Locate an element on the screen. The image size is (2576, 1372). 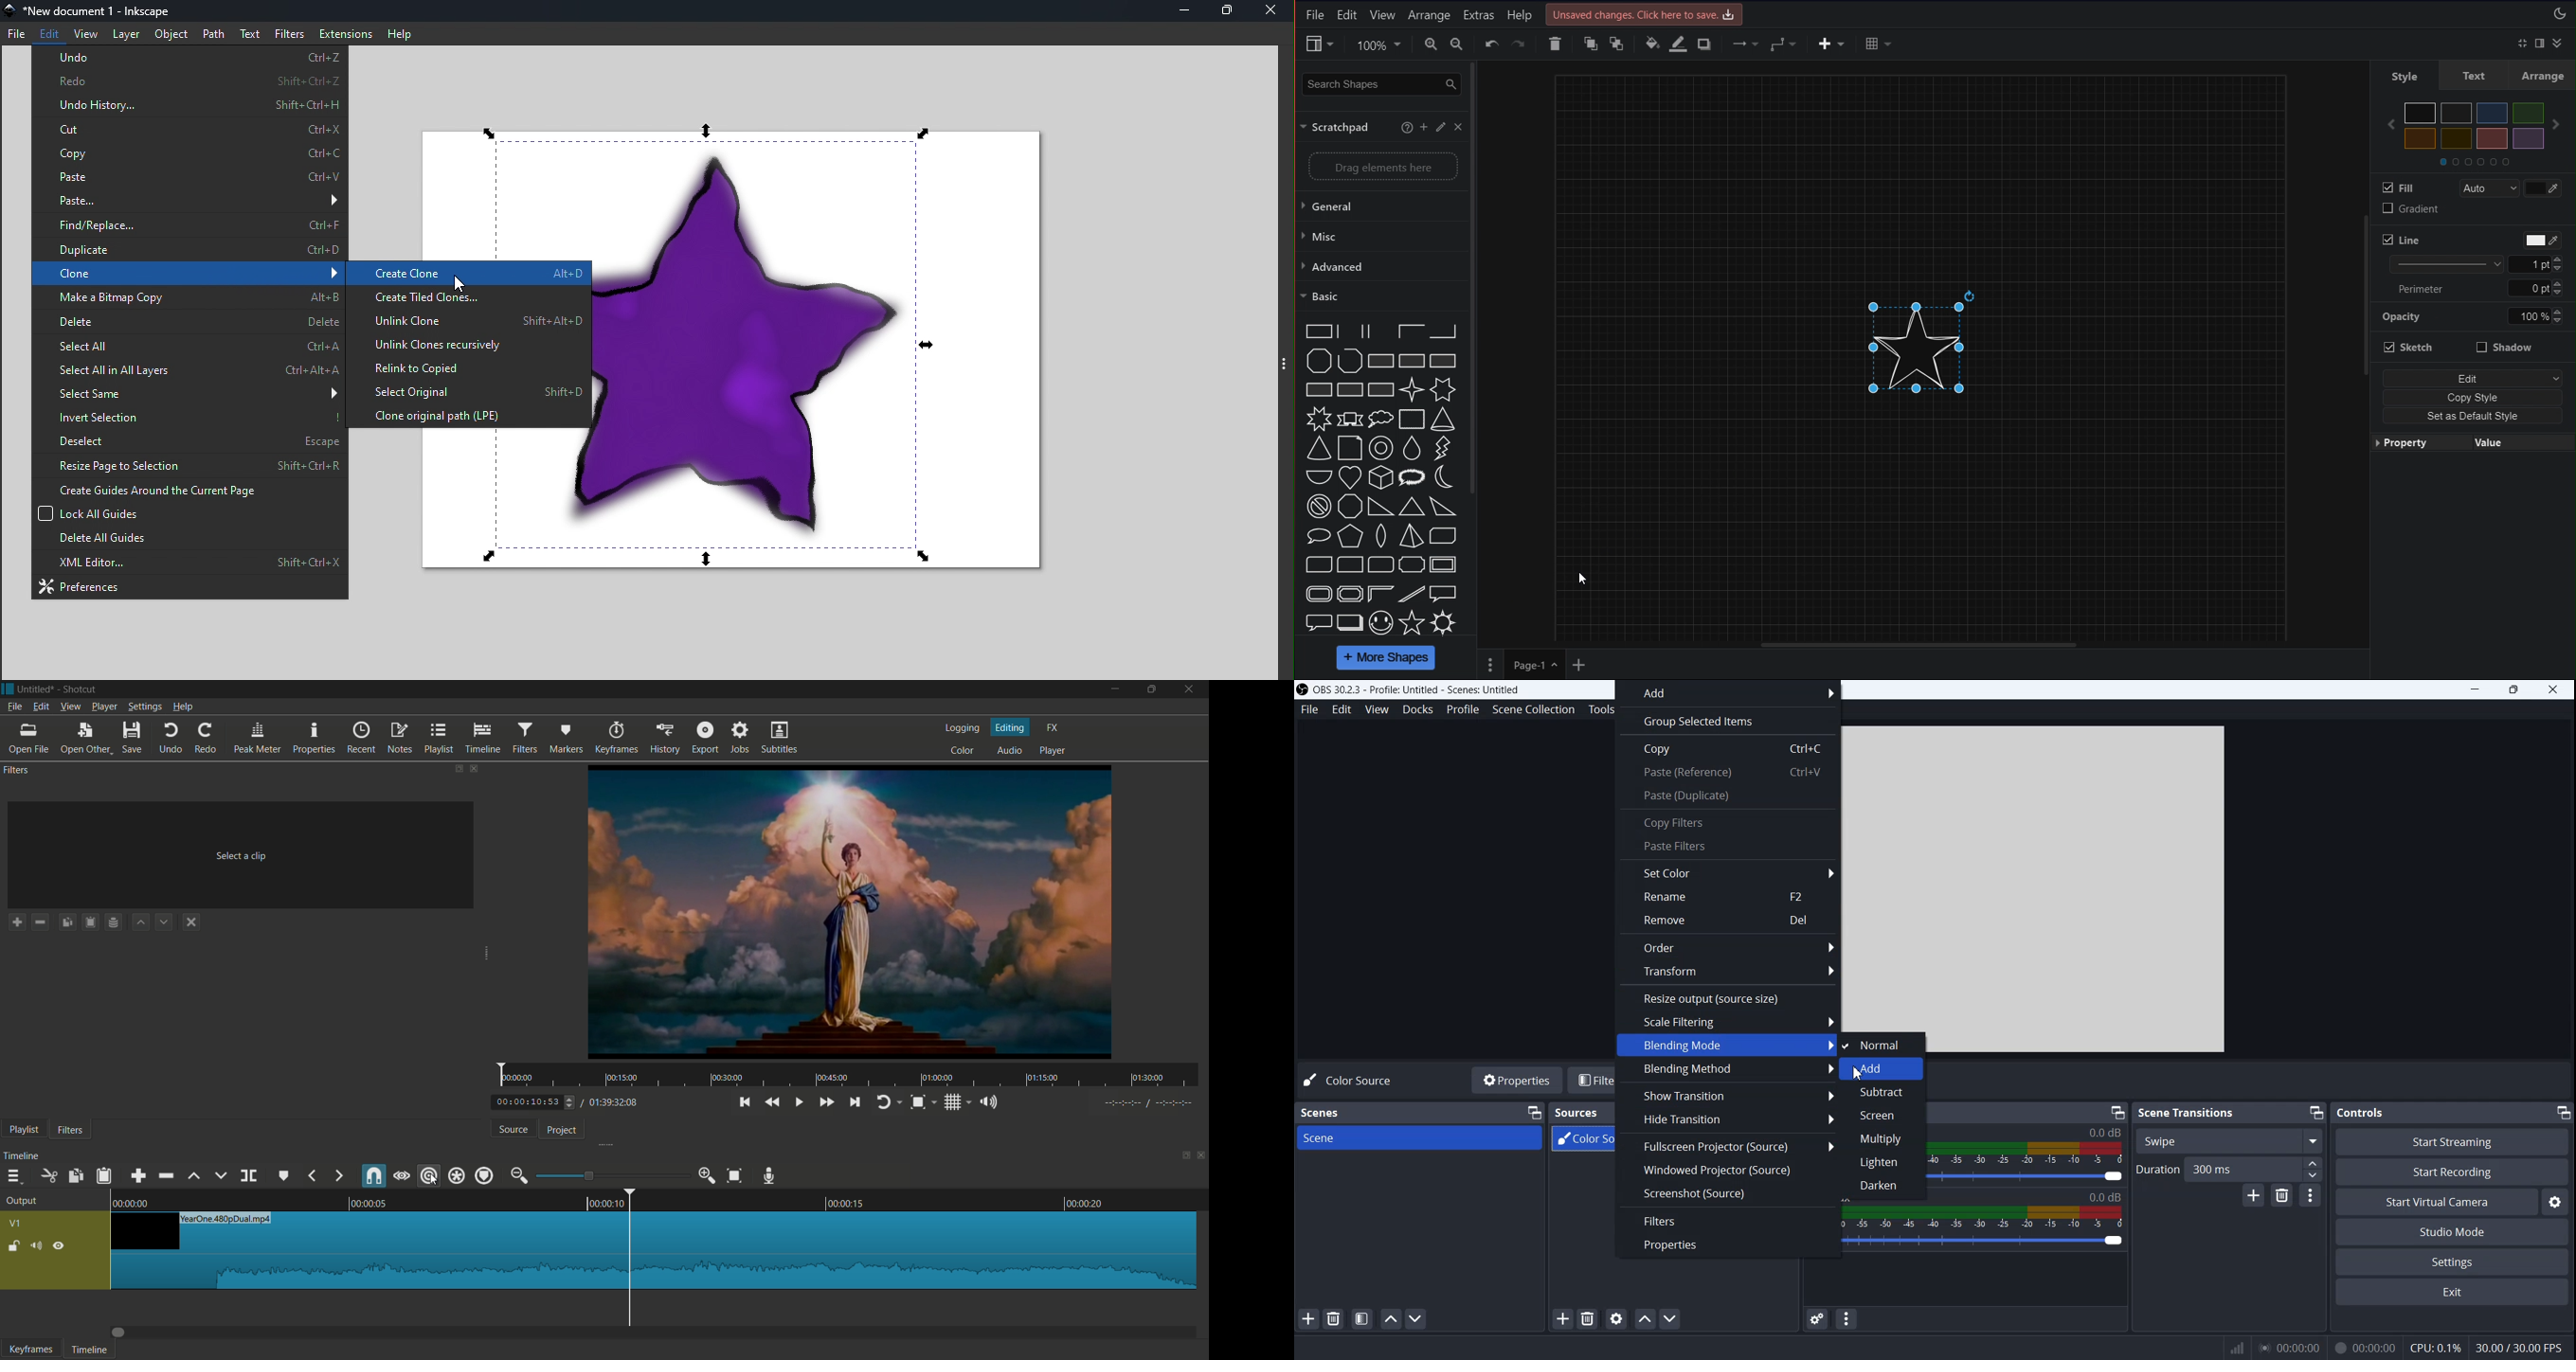
More Shapes is located at coordinates (1387, 659).